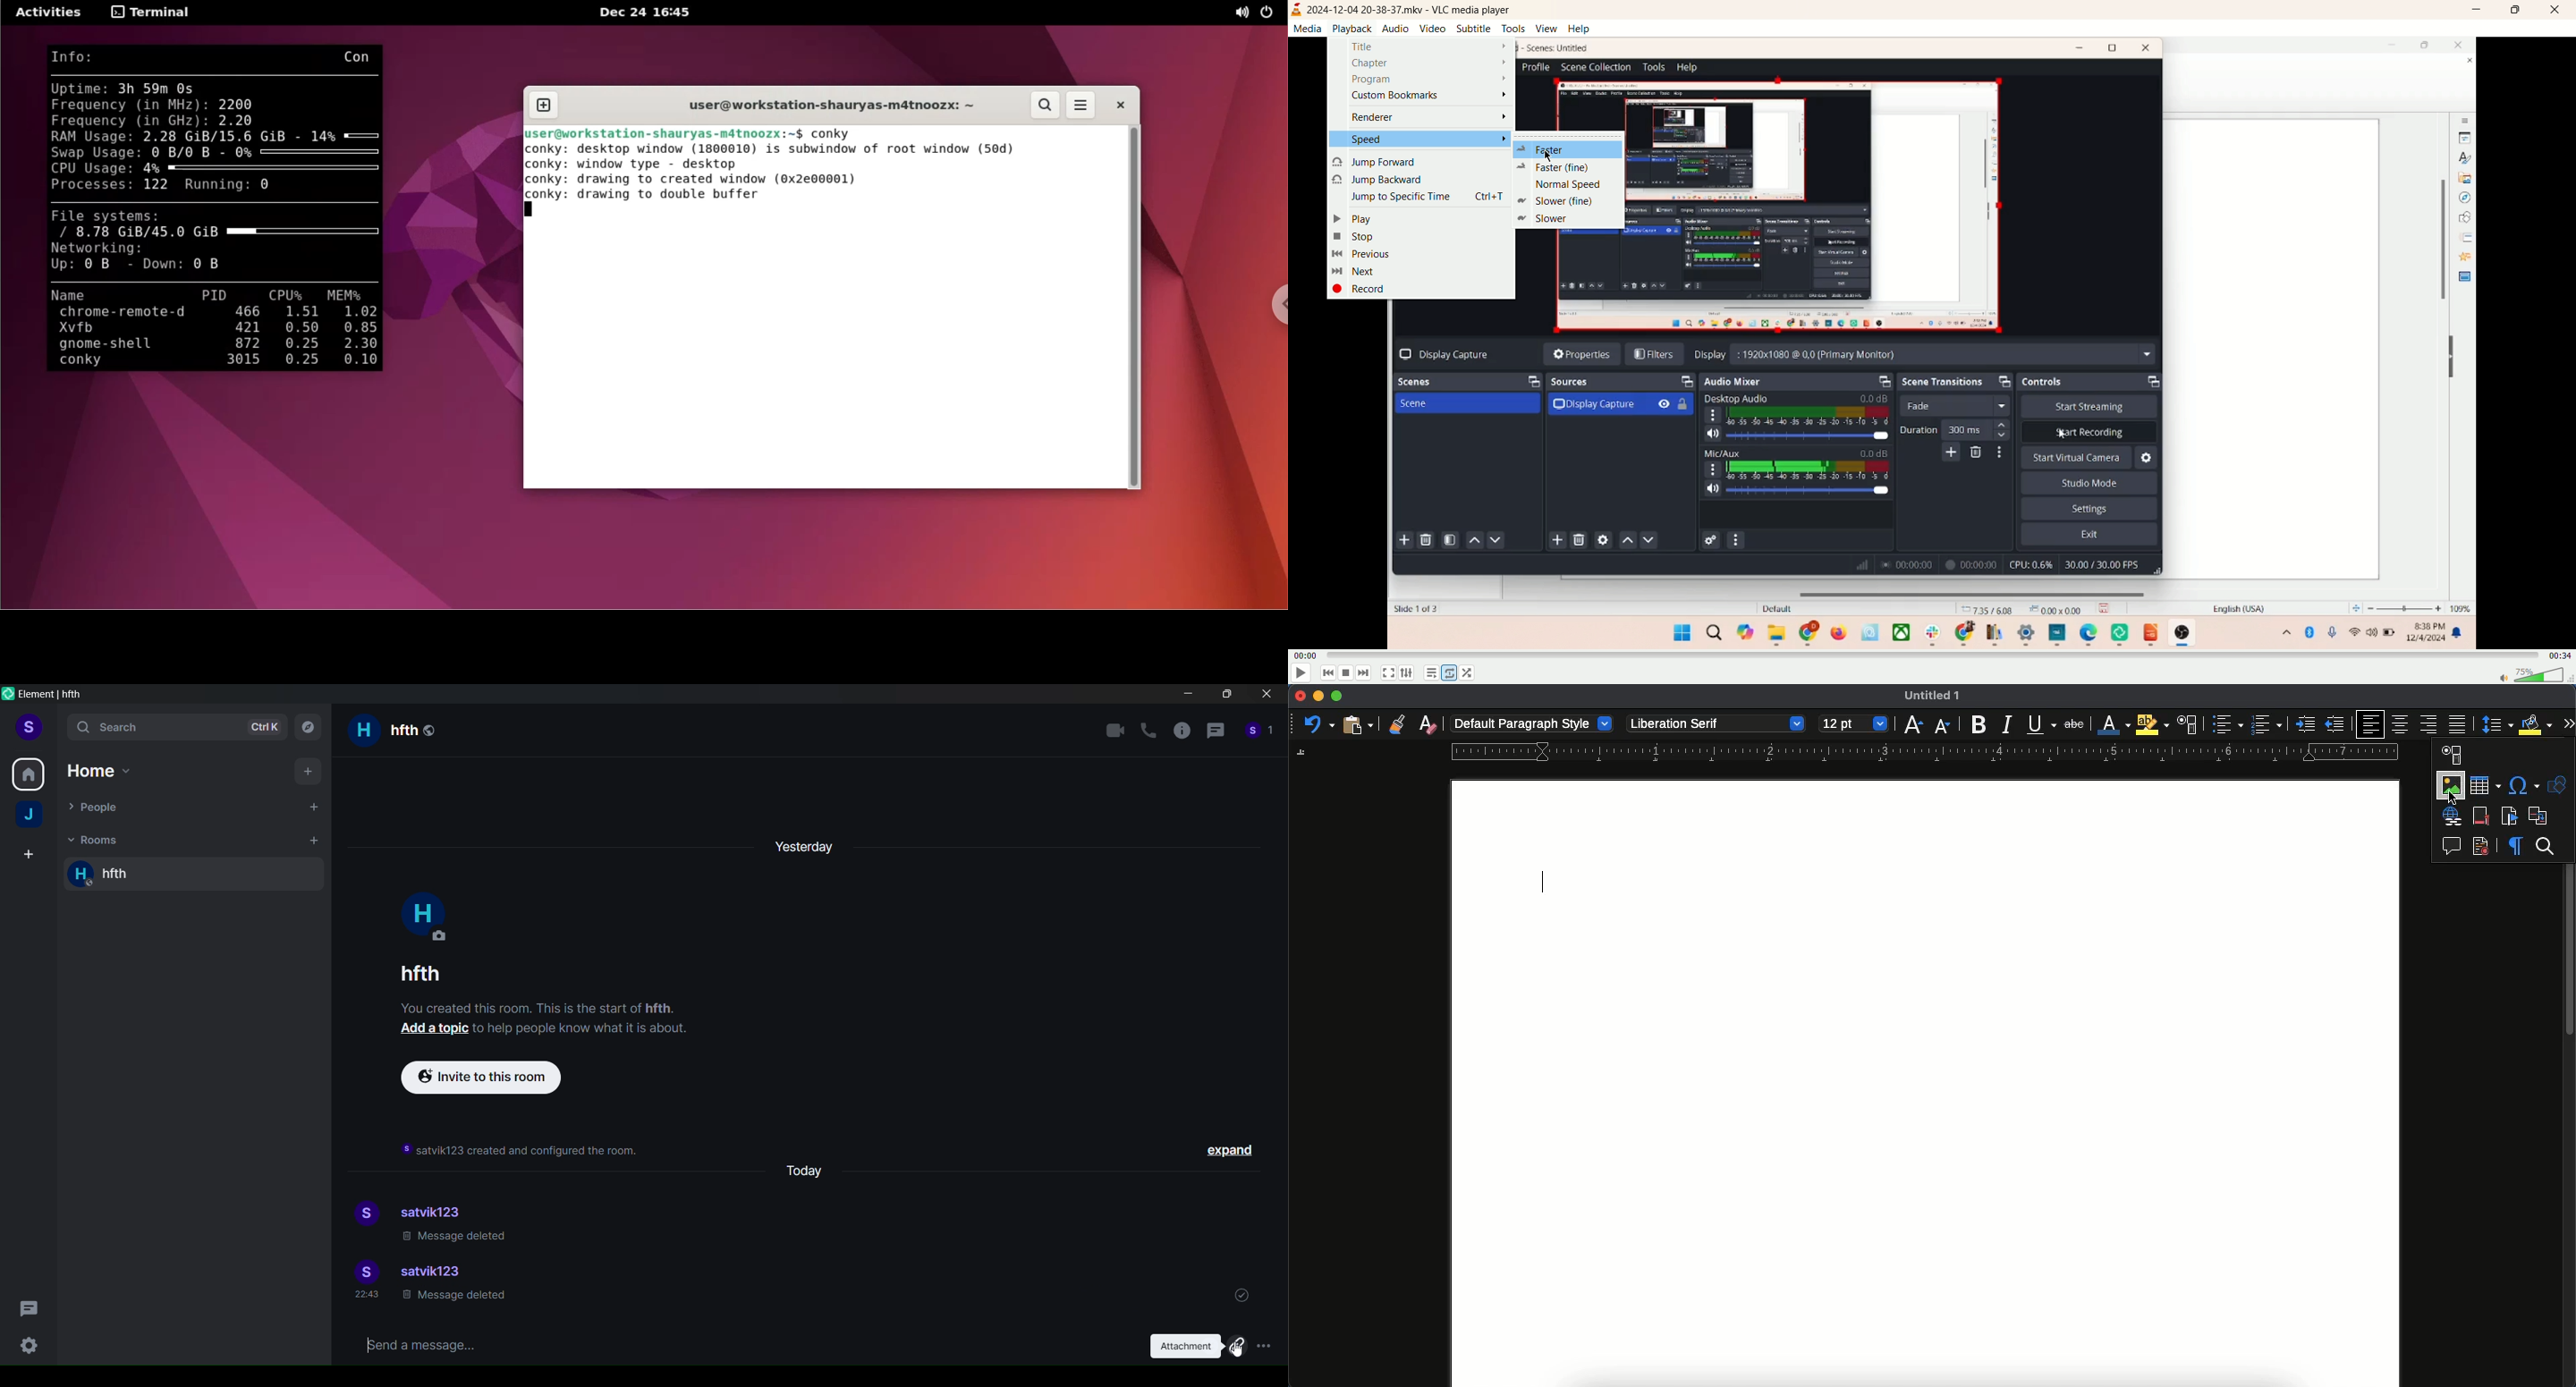  I want to click on message deleted, so click(456, 1237).